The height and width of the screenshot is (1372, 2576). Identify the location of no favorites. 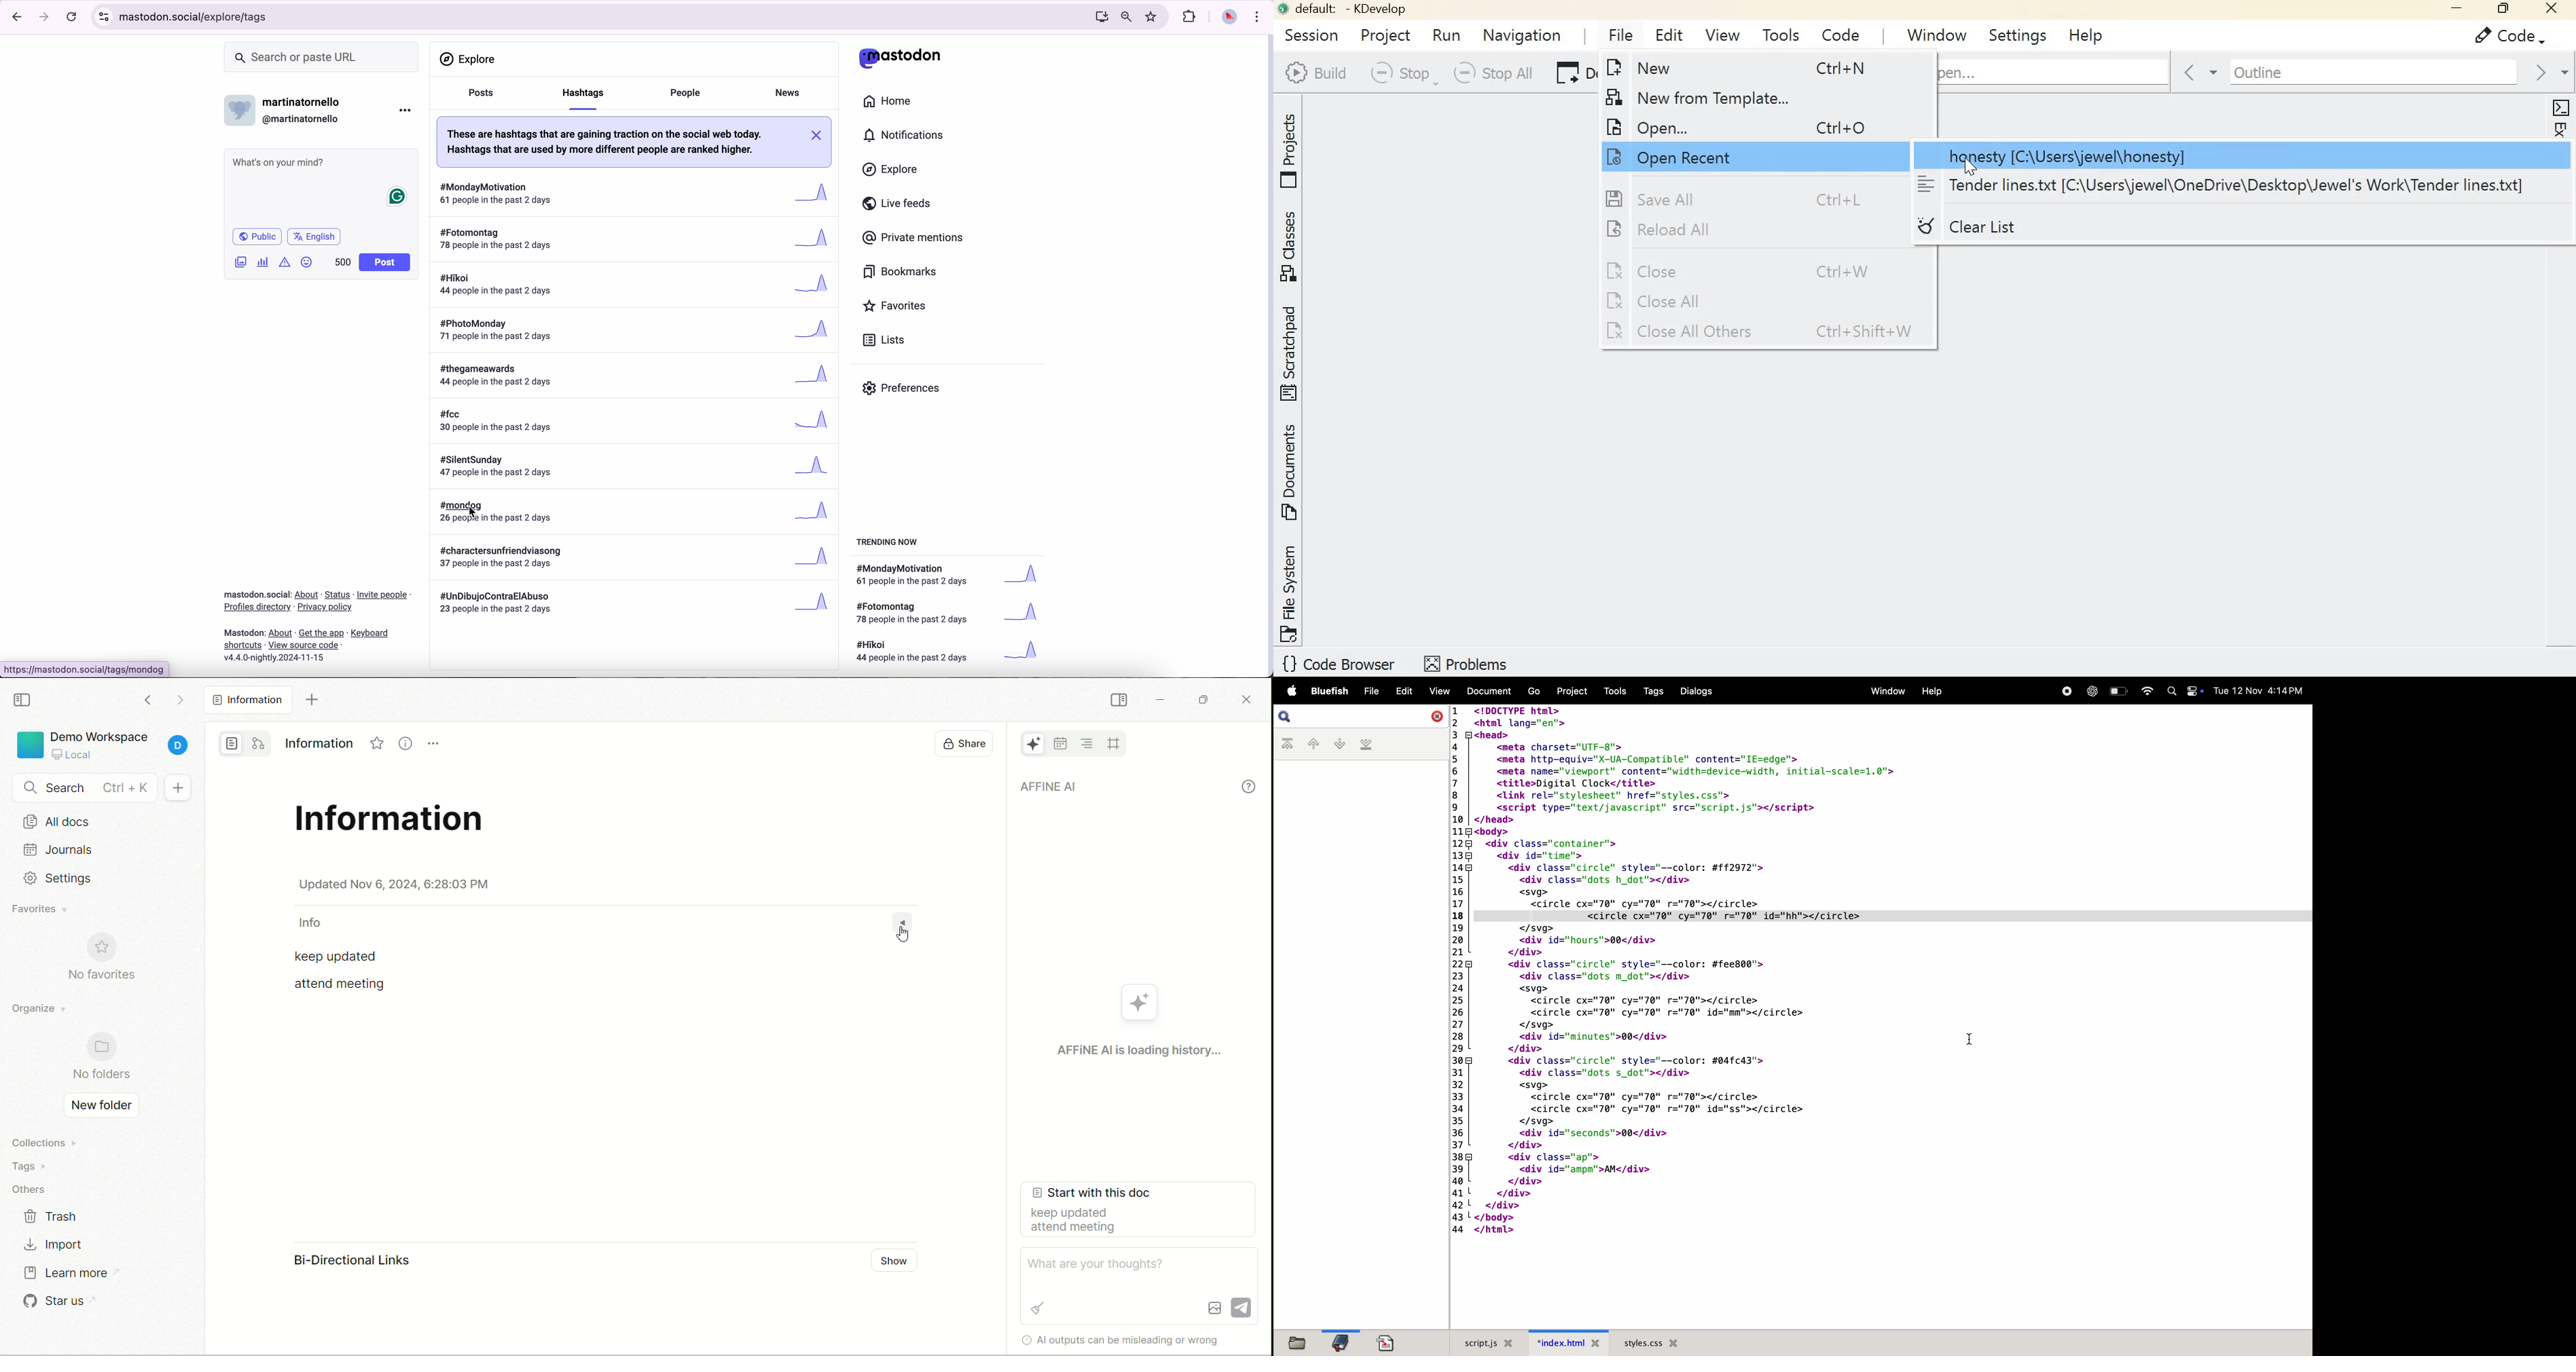
(103, 958).